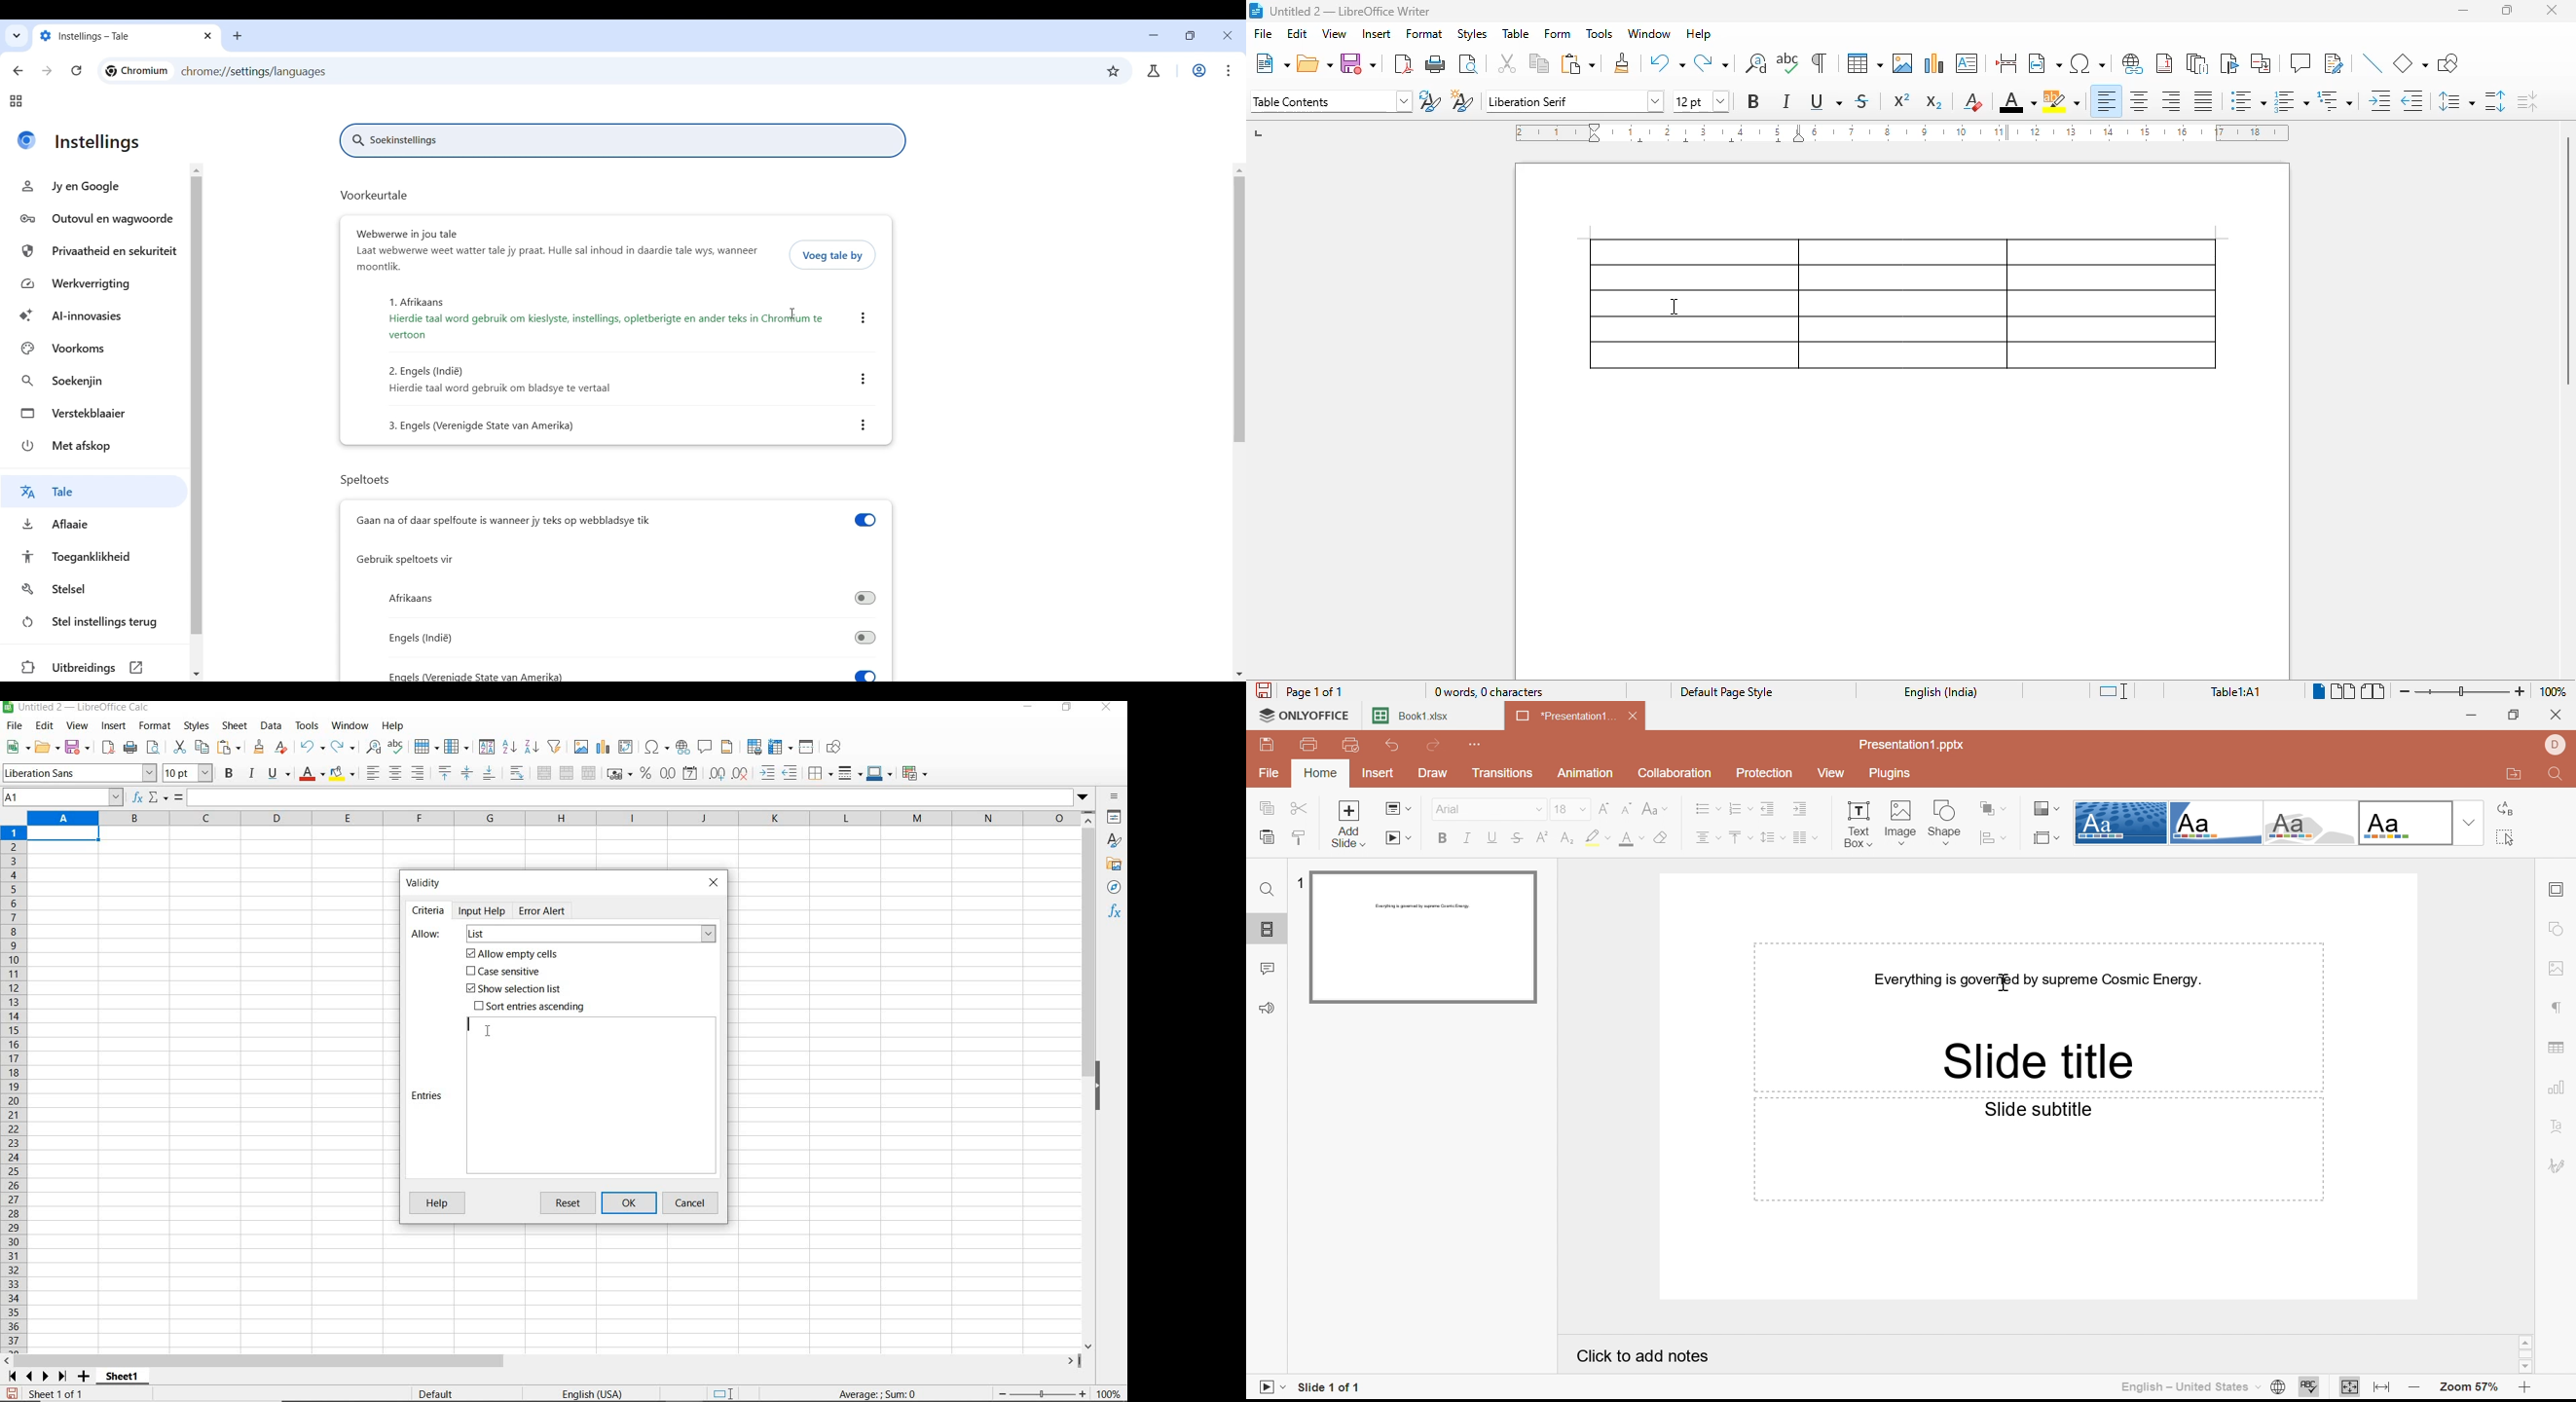 Image resolution: width=2576 pixels, height=1428 pixels. What do you see at coordinates (532, 746) in the screenshot?
I see `sort descending` at bounding box center [532, 746].